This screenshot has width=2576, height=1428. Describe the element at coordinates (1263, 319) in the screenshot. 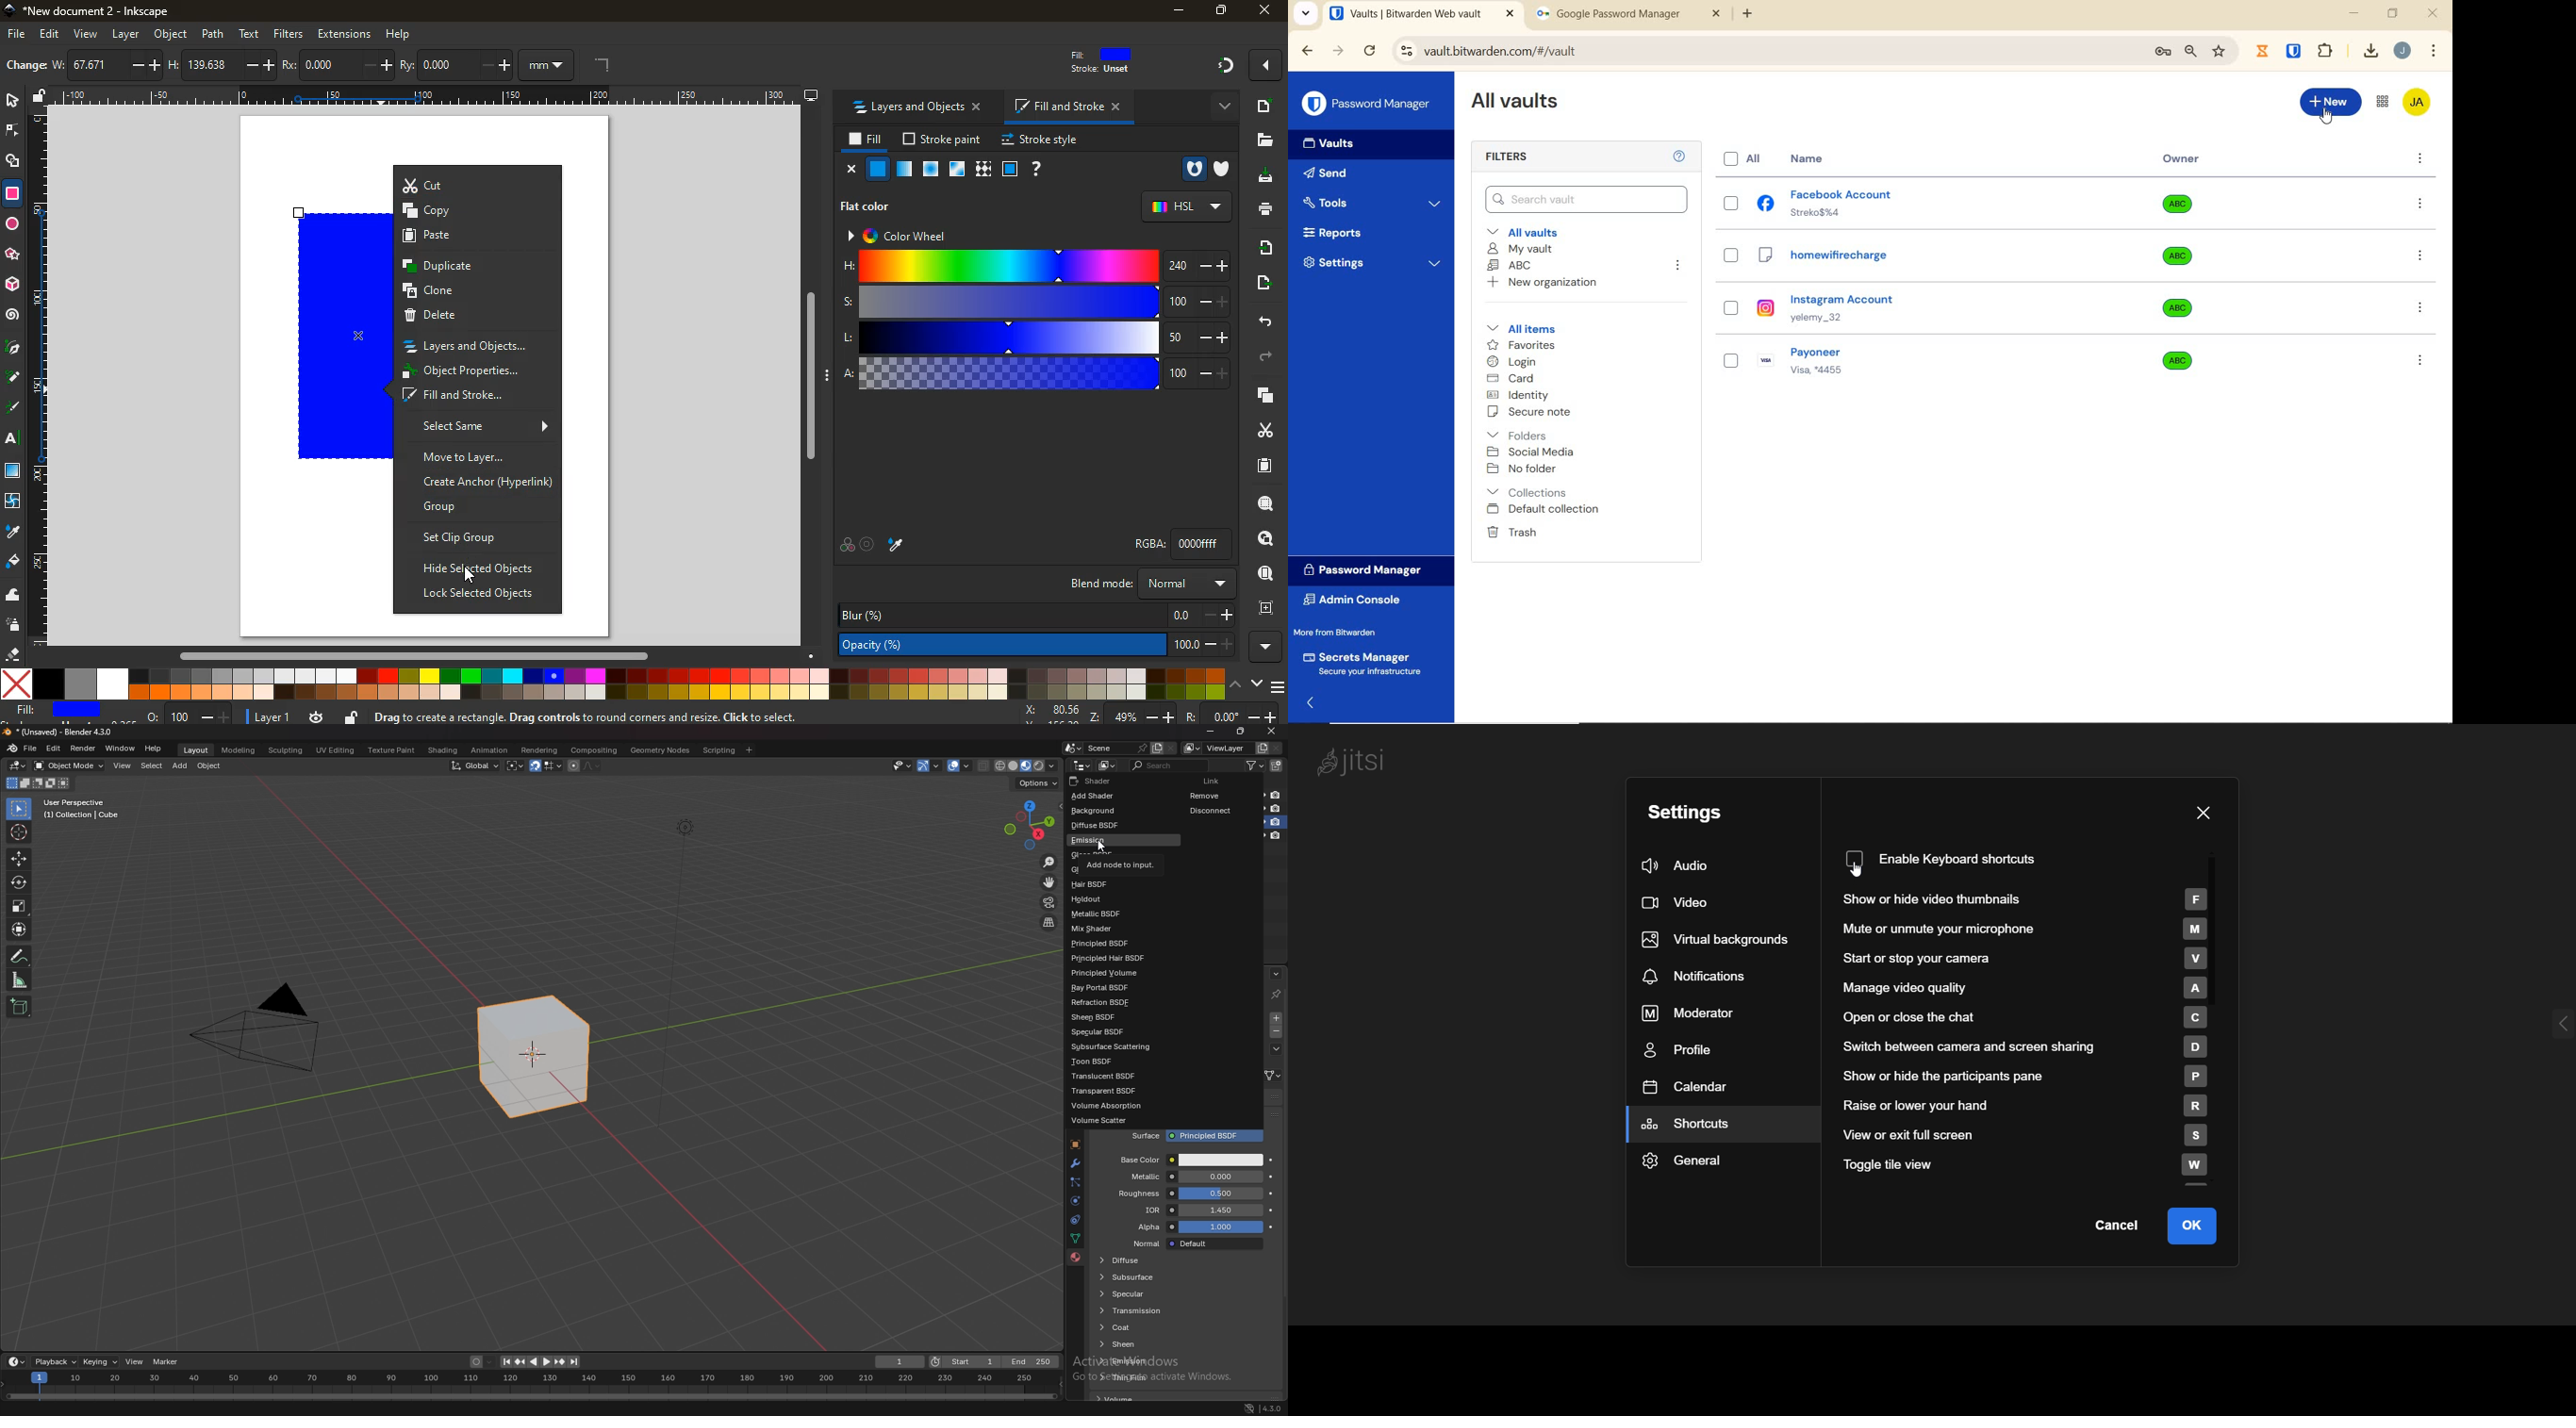

I see `back` at that location.